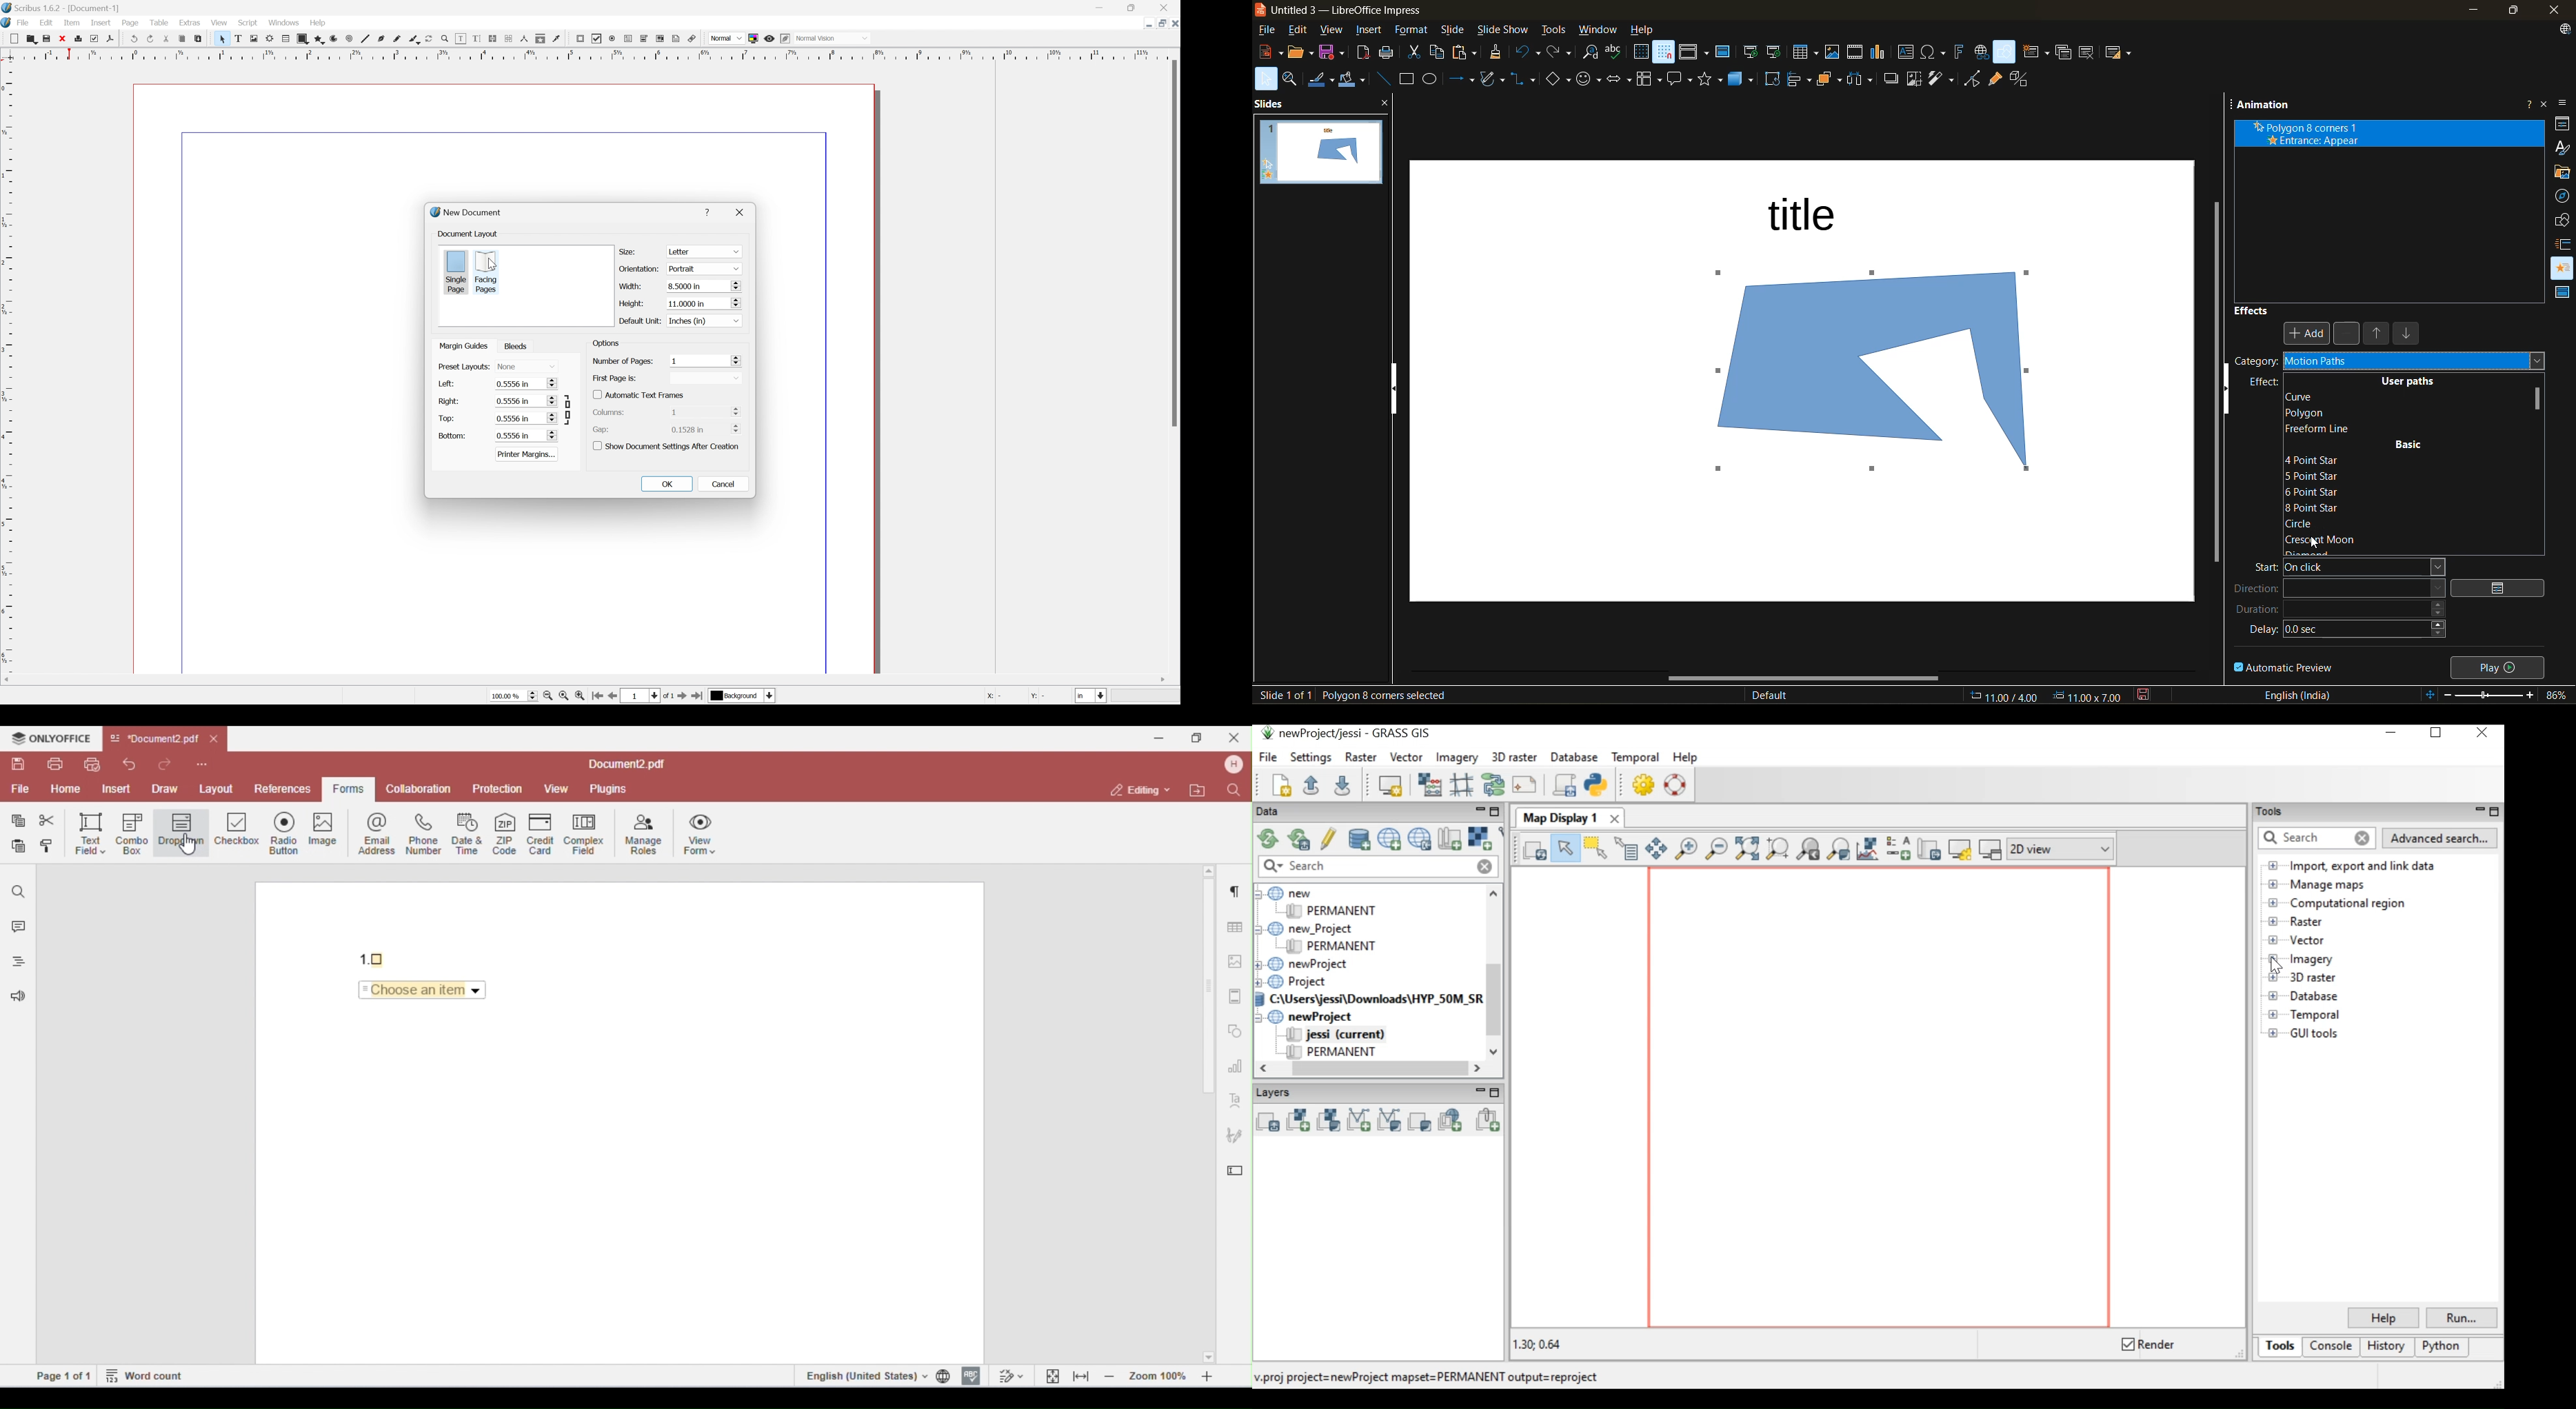 This screenshot has width=2576, height=1428. What do you see at coordinates (2304, 398) in the screenshot?
I see `curve` at bounding box center [2304, 398].